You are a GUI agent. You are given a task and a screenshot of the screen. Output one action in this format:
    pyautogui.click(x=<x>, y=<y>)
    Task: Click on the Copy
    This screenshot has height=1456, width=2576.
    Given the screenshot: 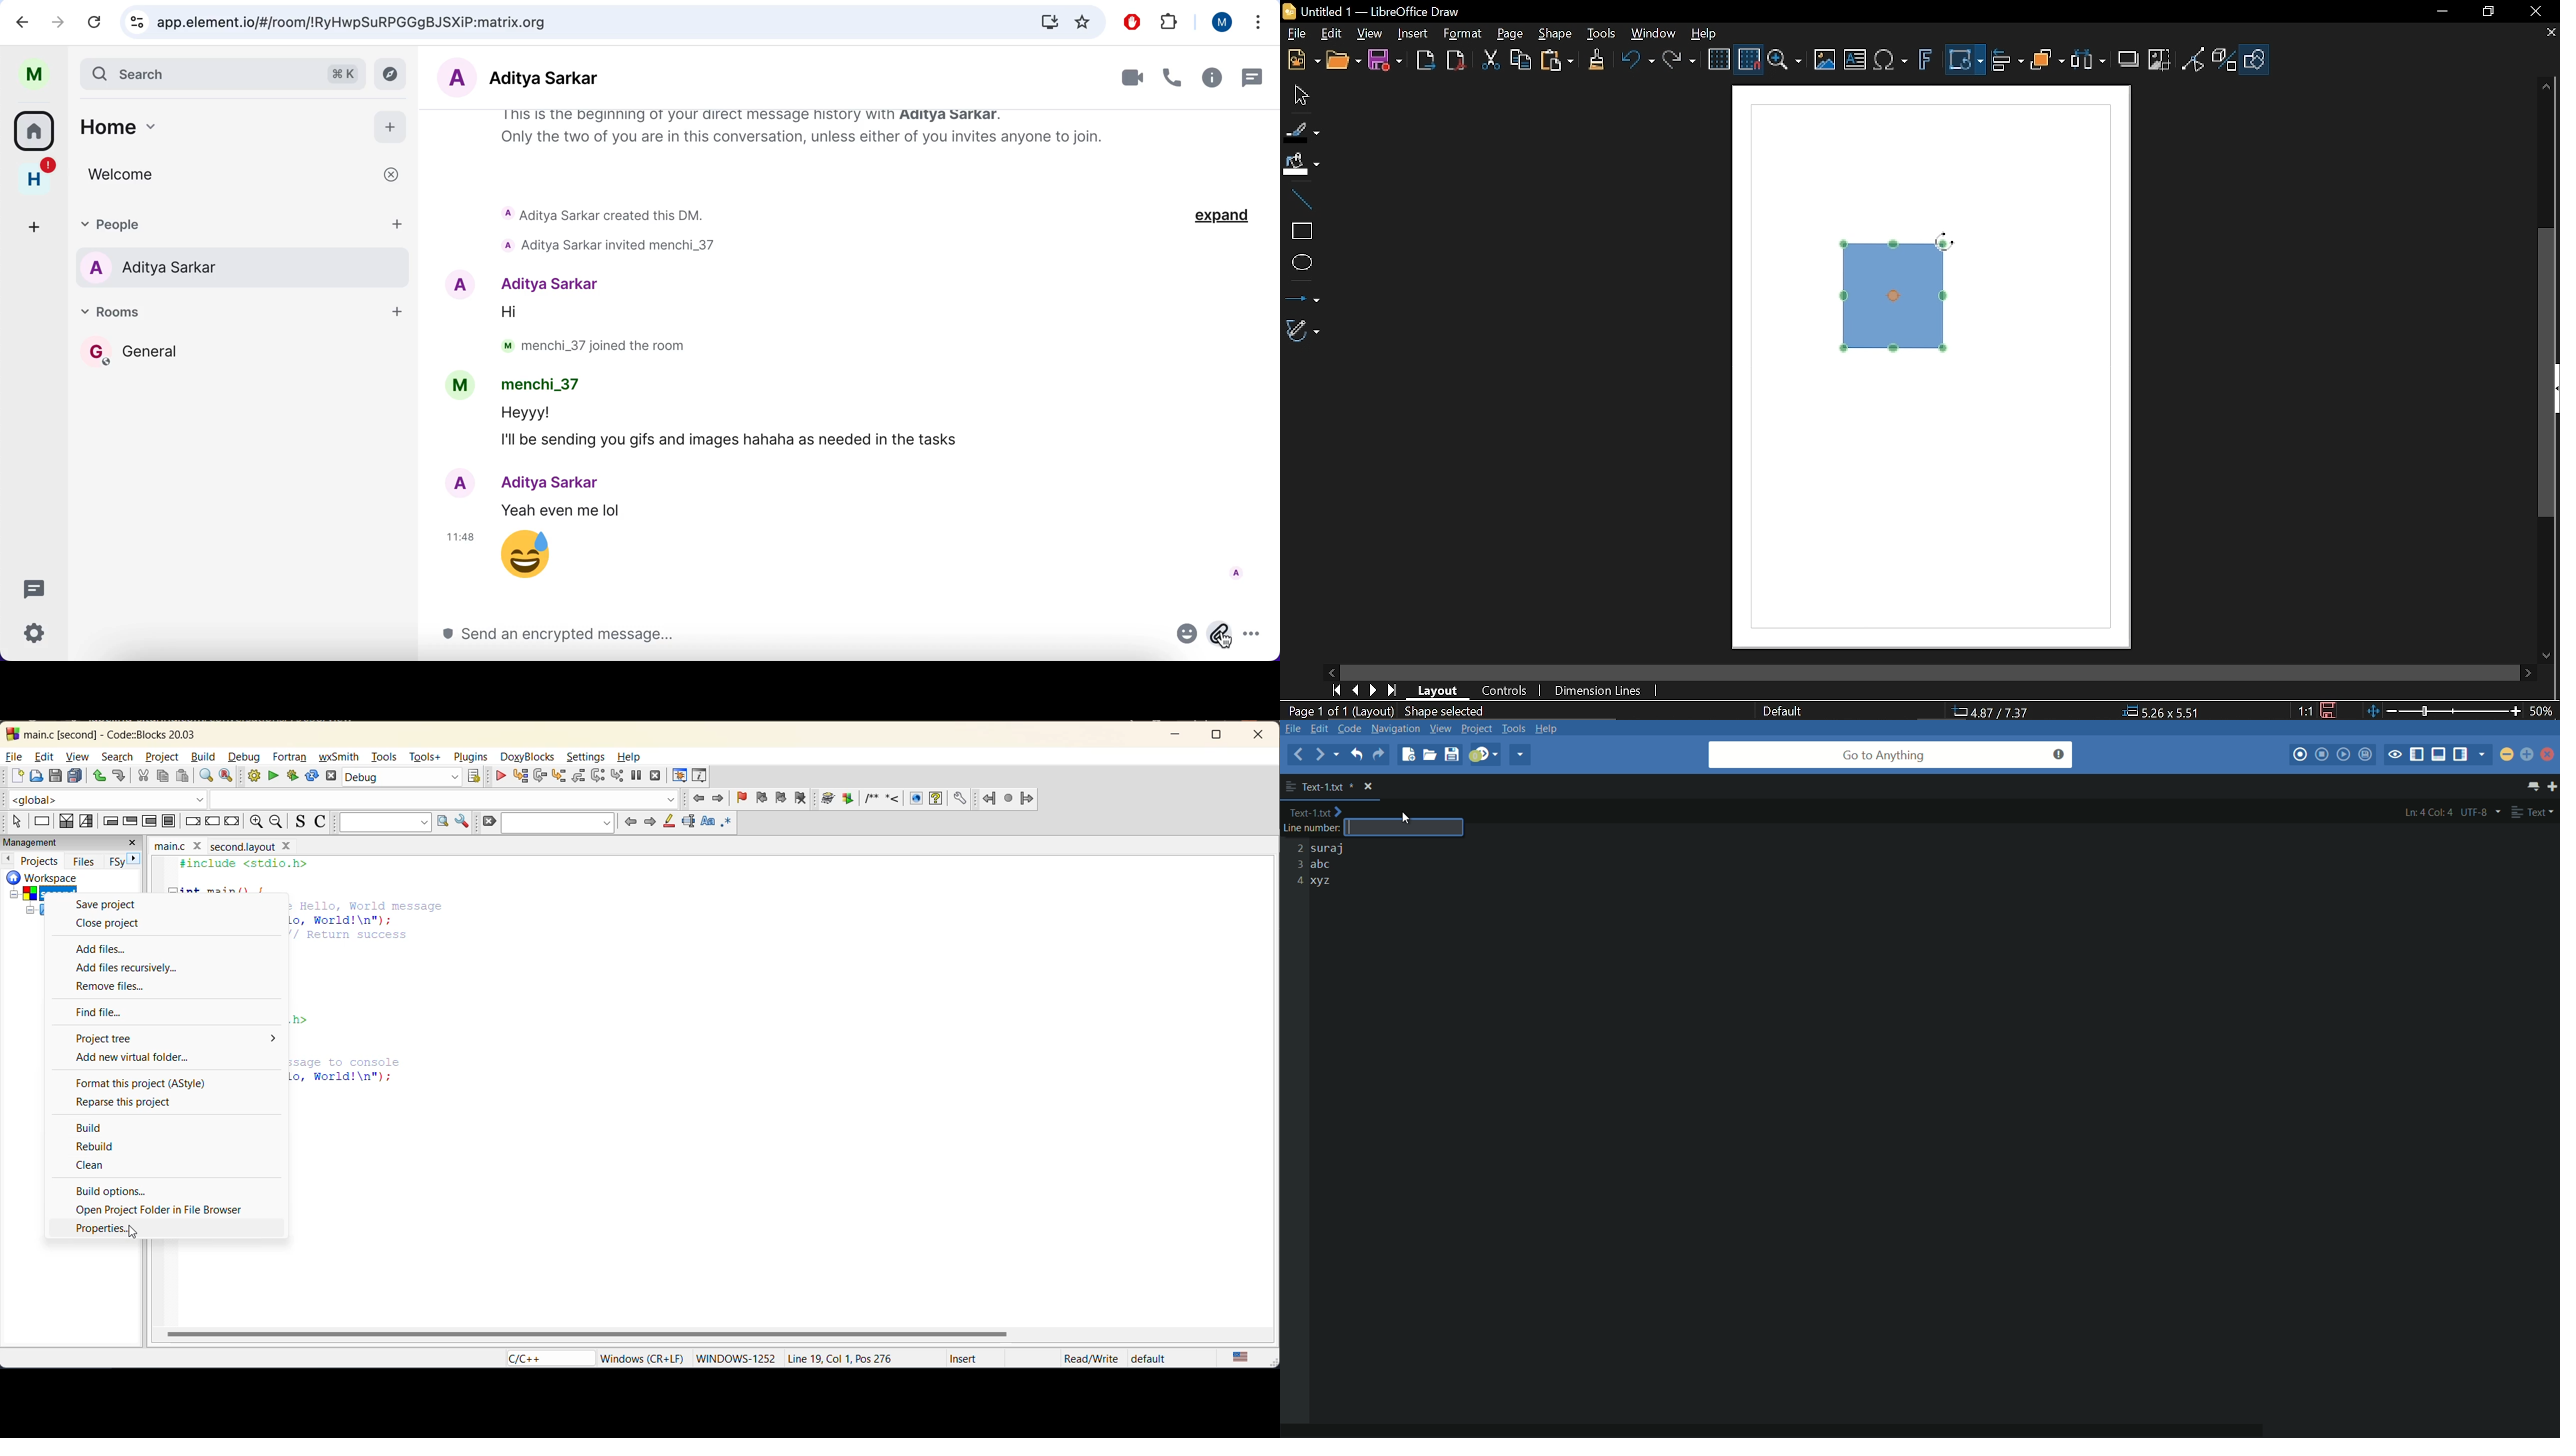 What is the action you would take?
    pyautogui.click(x=1521, y=61)
    